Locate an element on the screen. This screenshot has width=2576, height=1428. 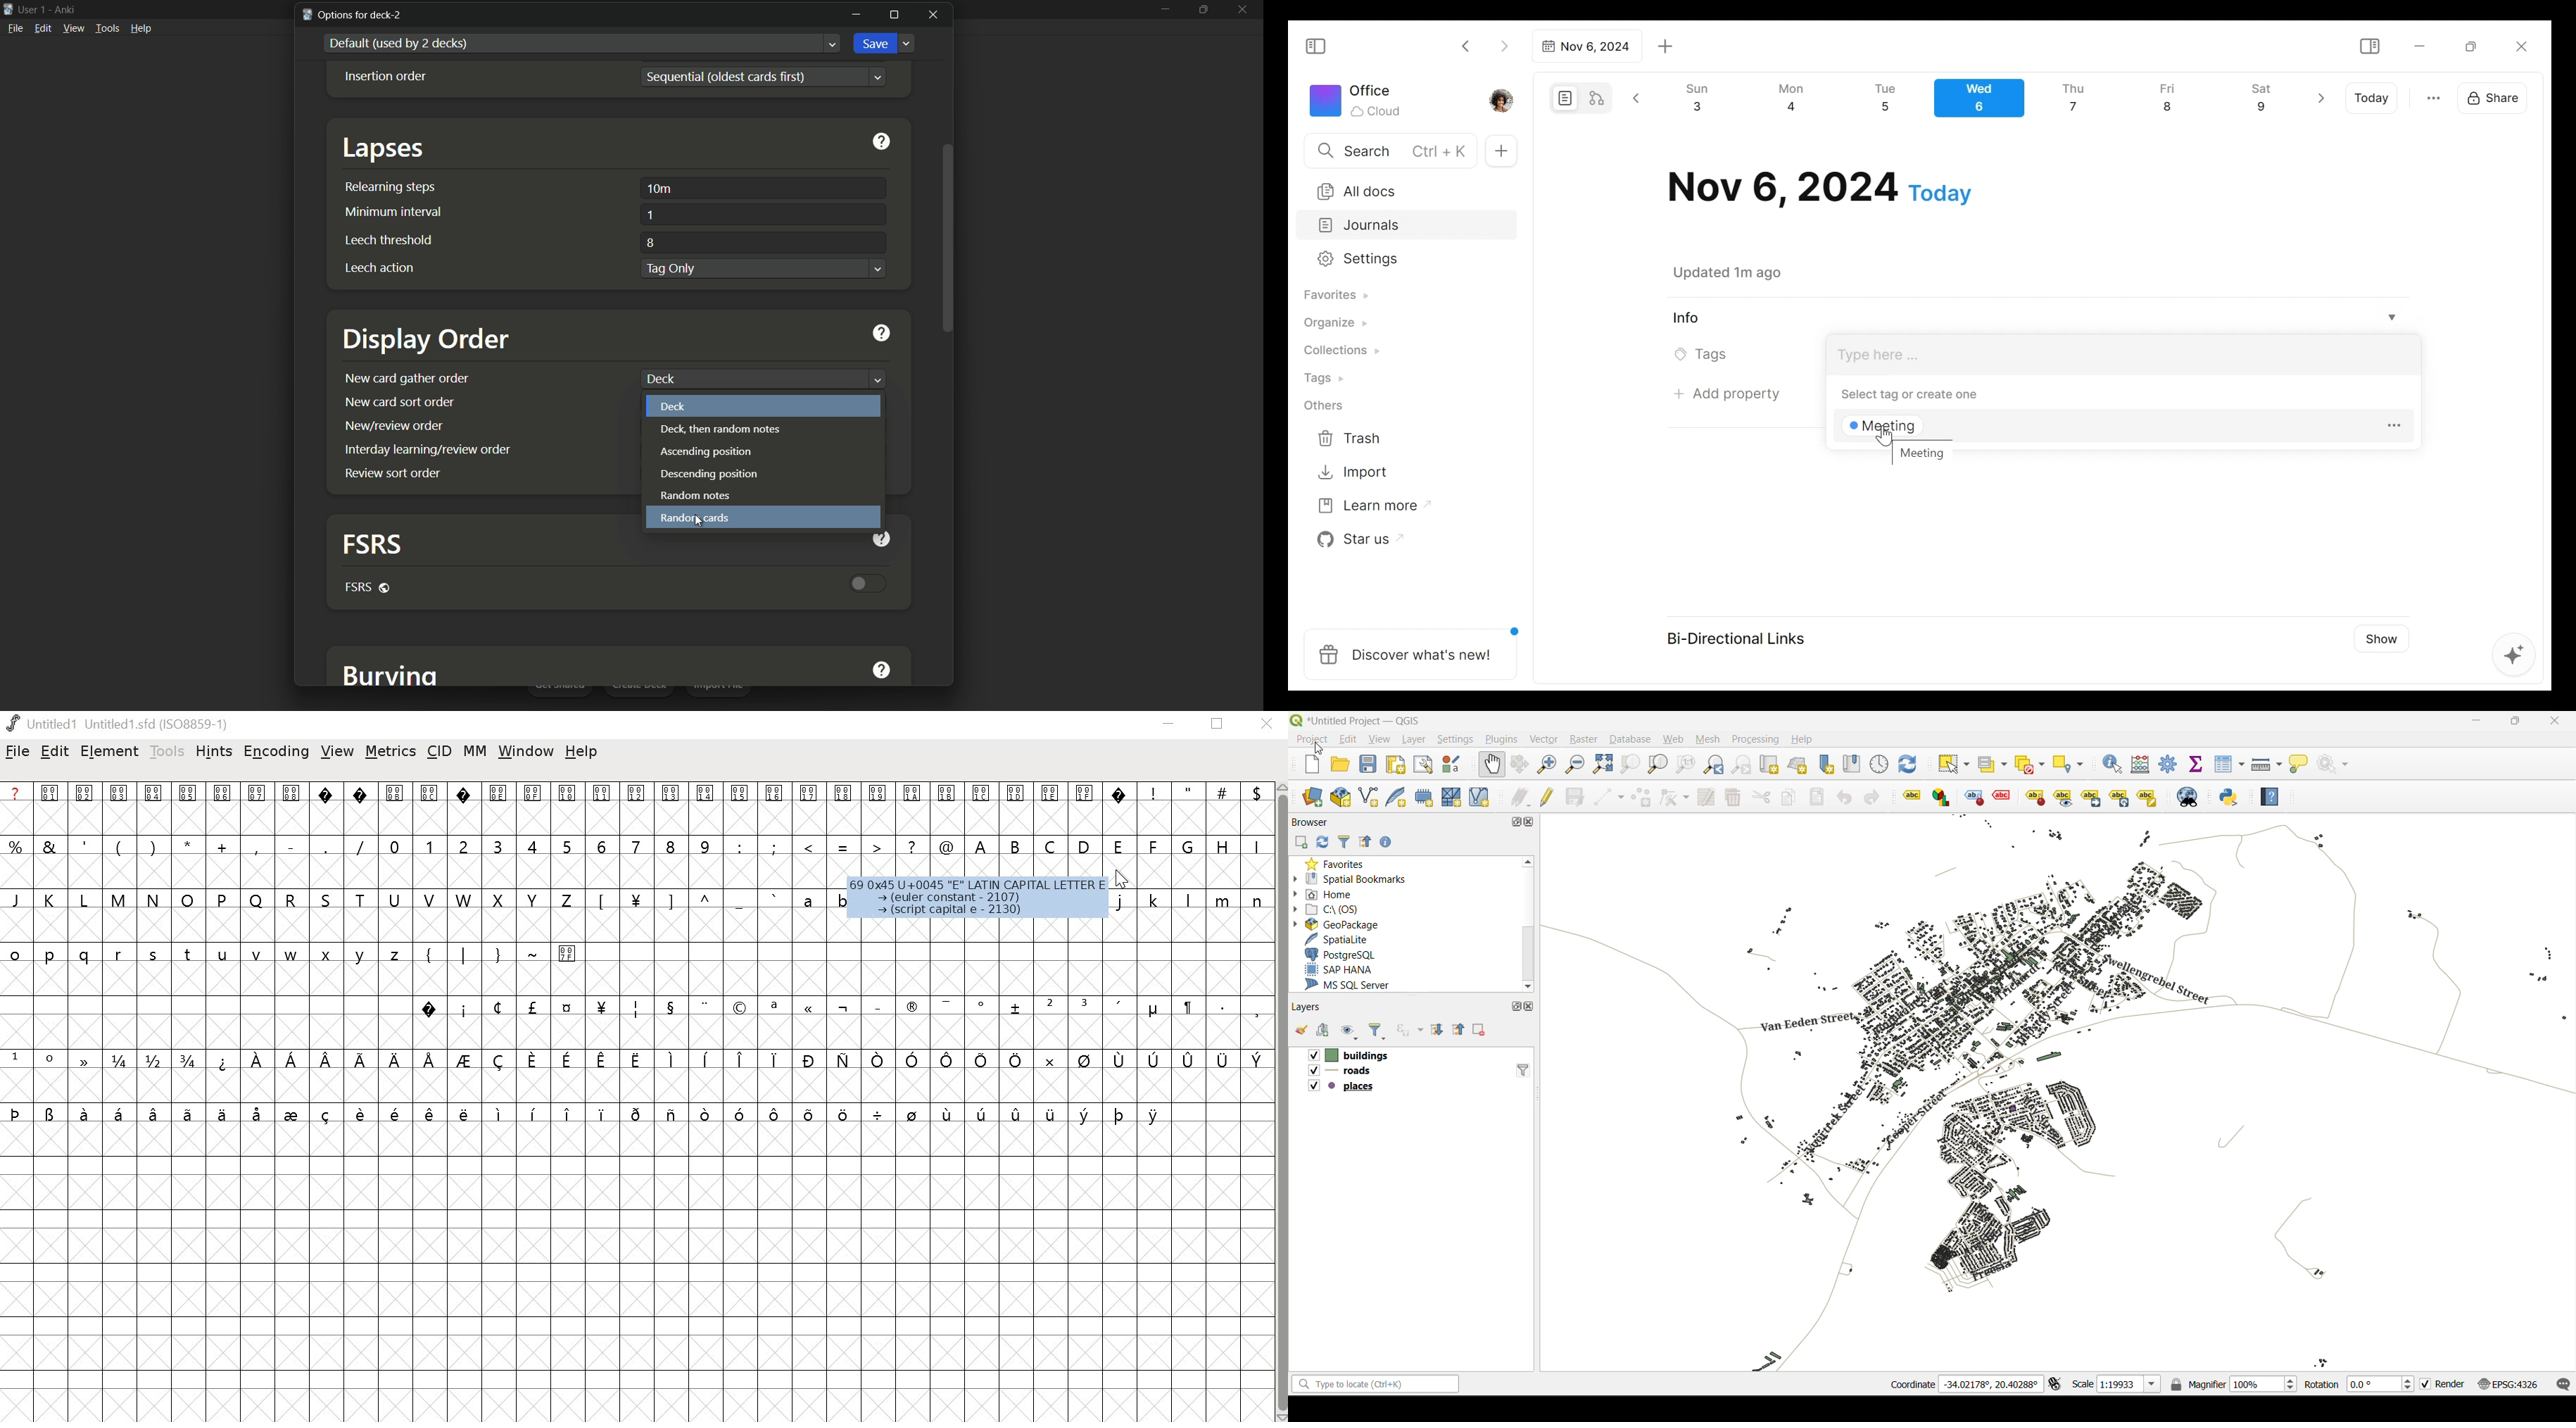
favorites is located at coordinates (1341, 863).